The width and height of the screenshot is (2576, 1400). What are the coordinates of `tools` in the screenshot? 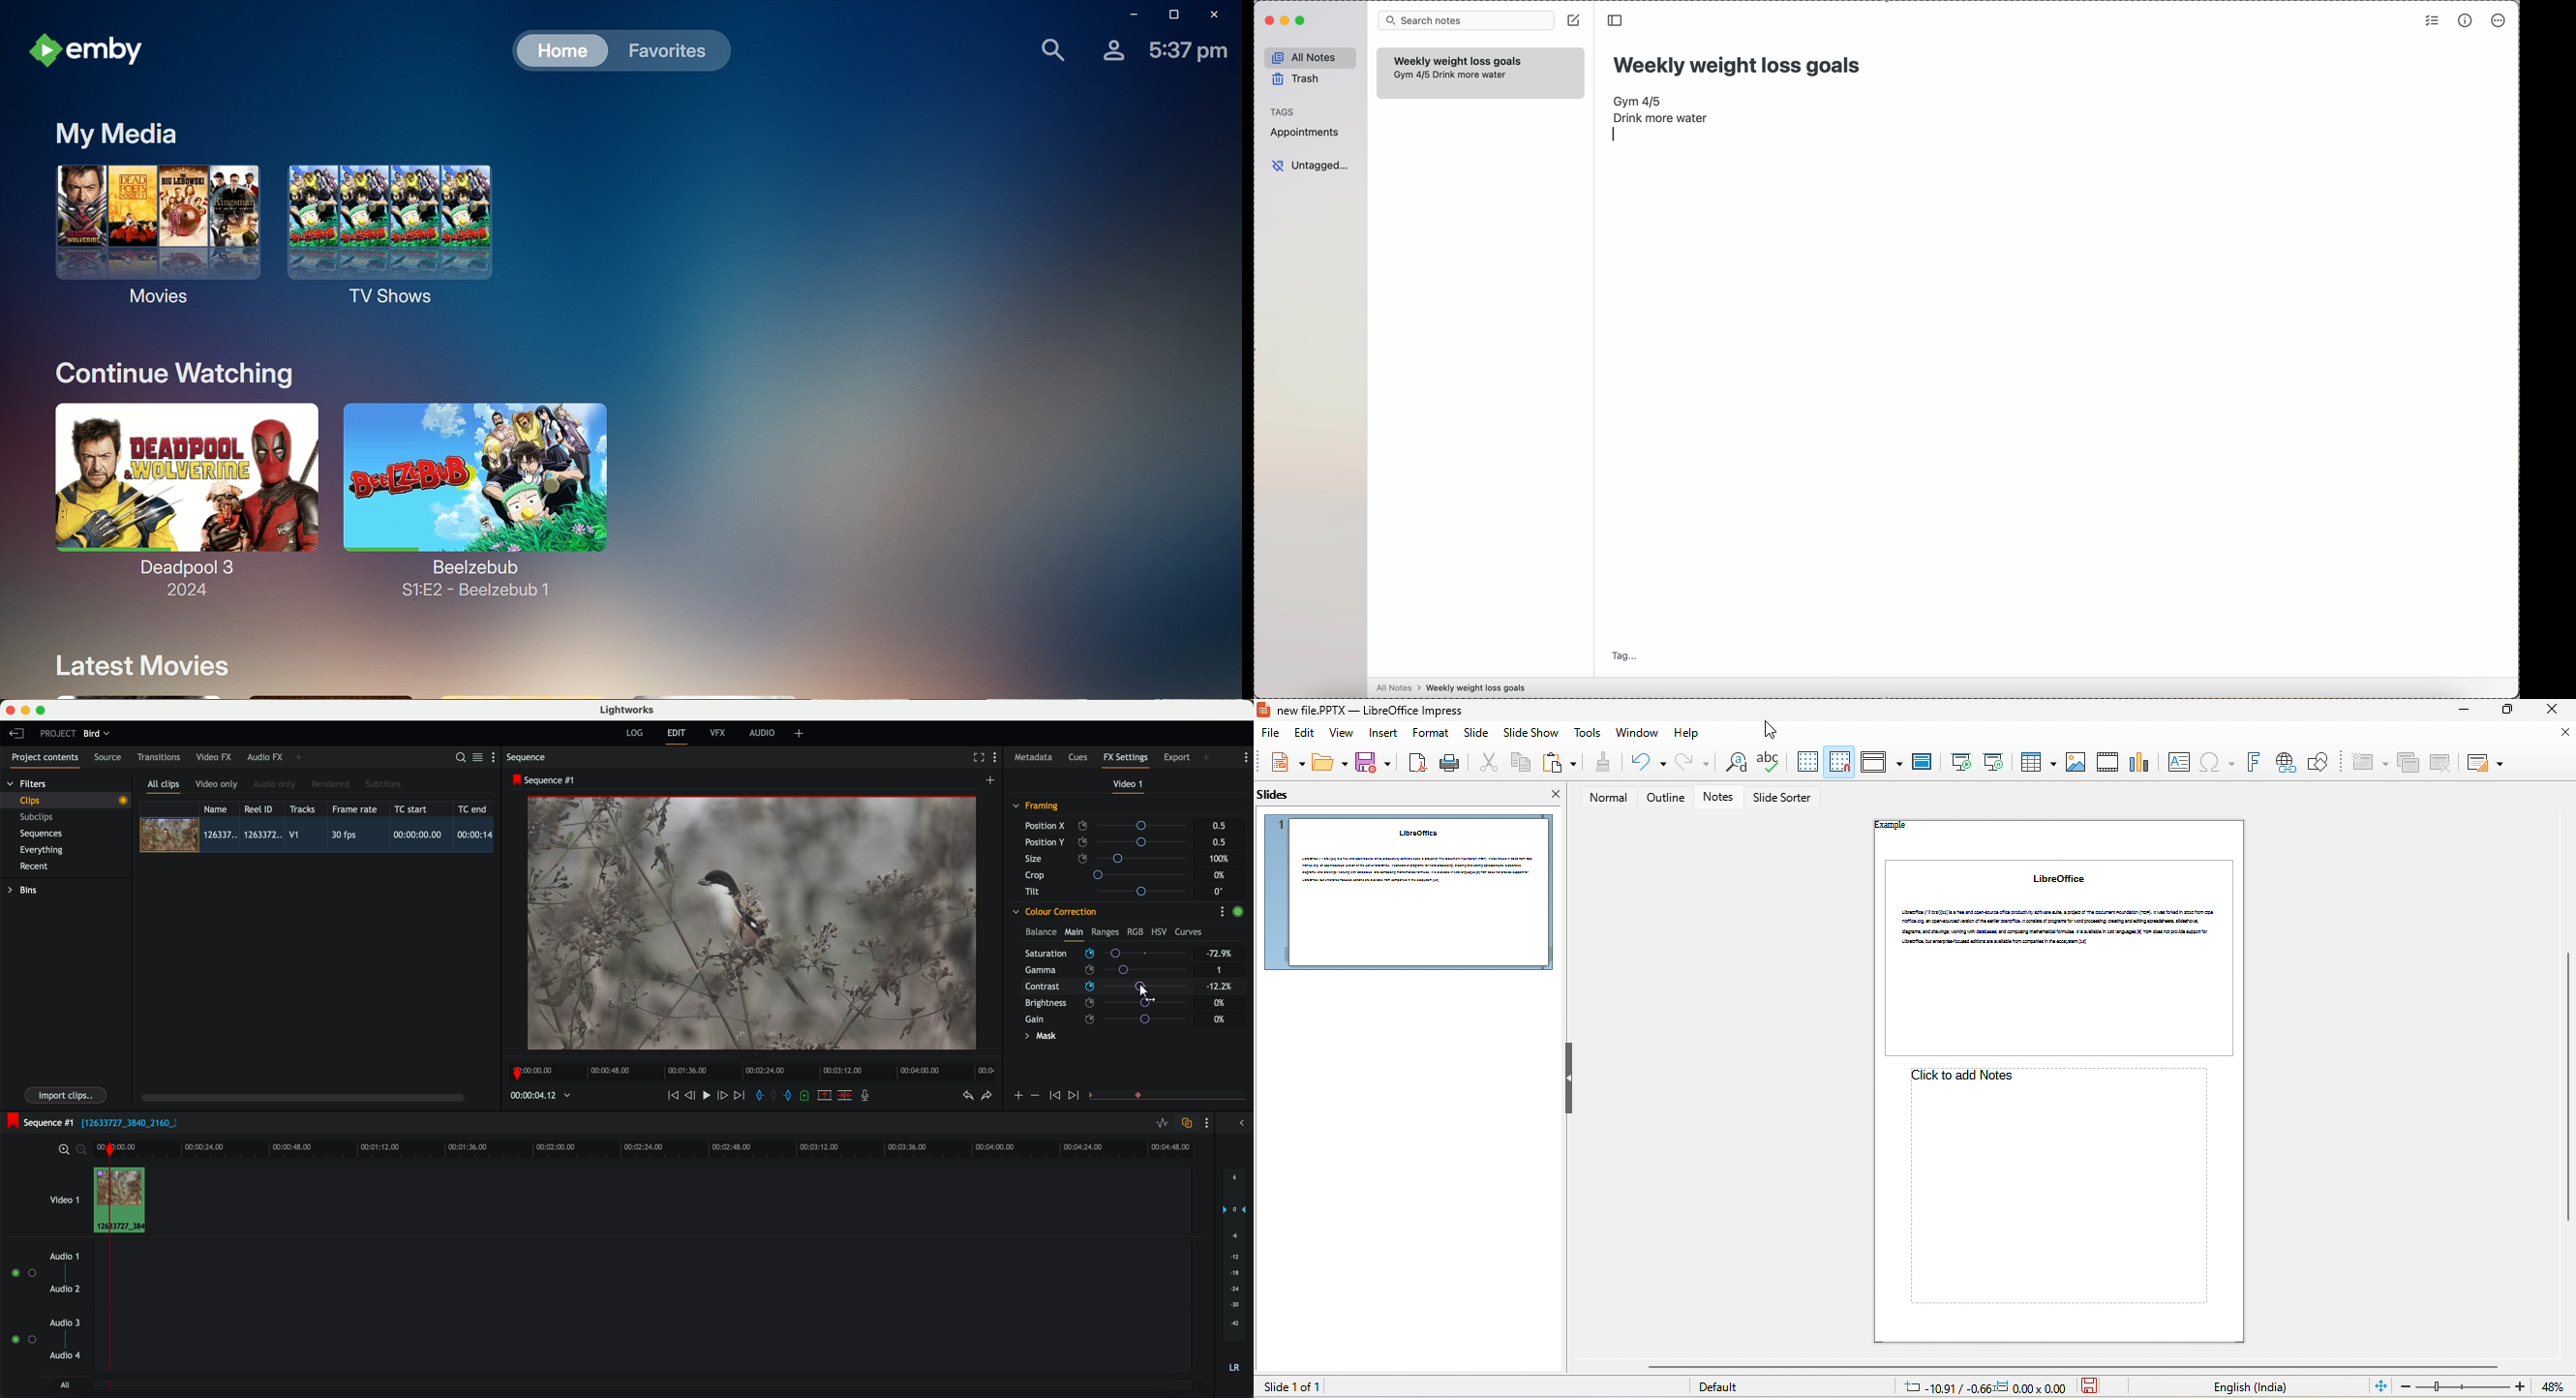 It's located at (1590, 734).